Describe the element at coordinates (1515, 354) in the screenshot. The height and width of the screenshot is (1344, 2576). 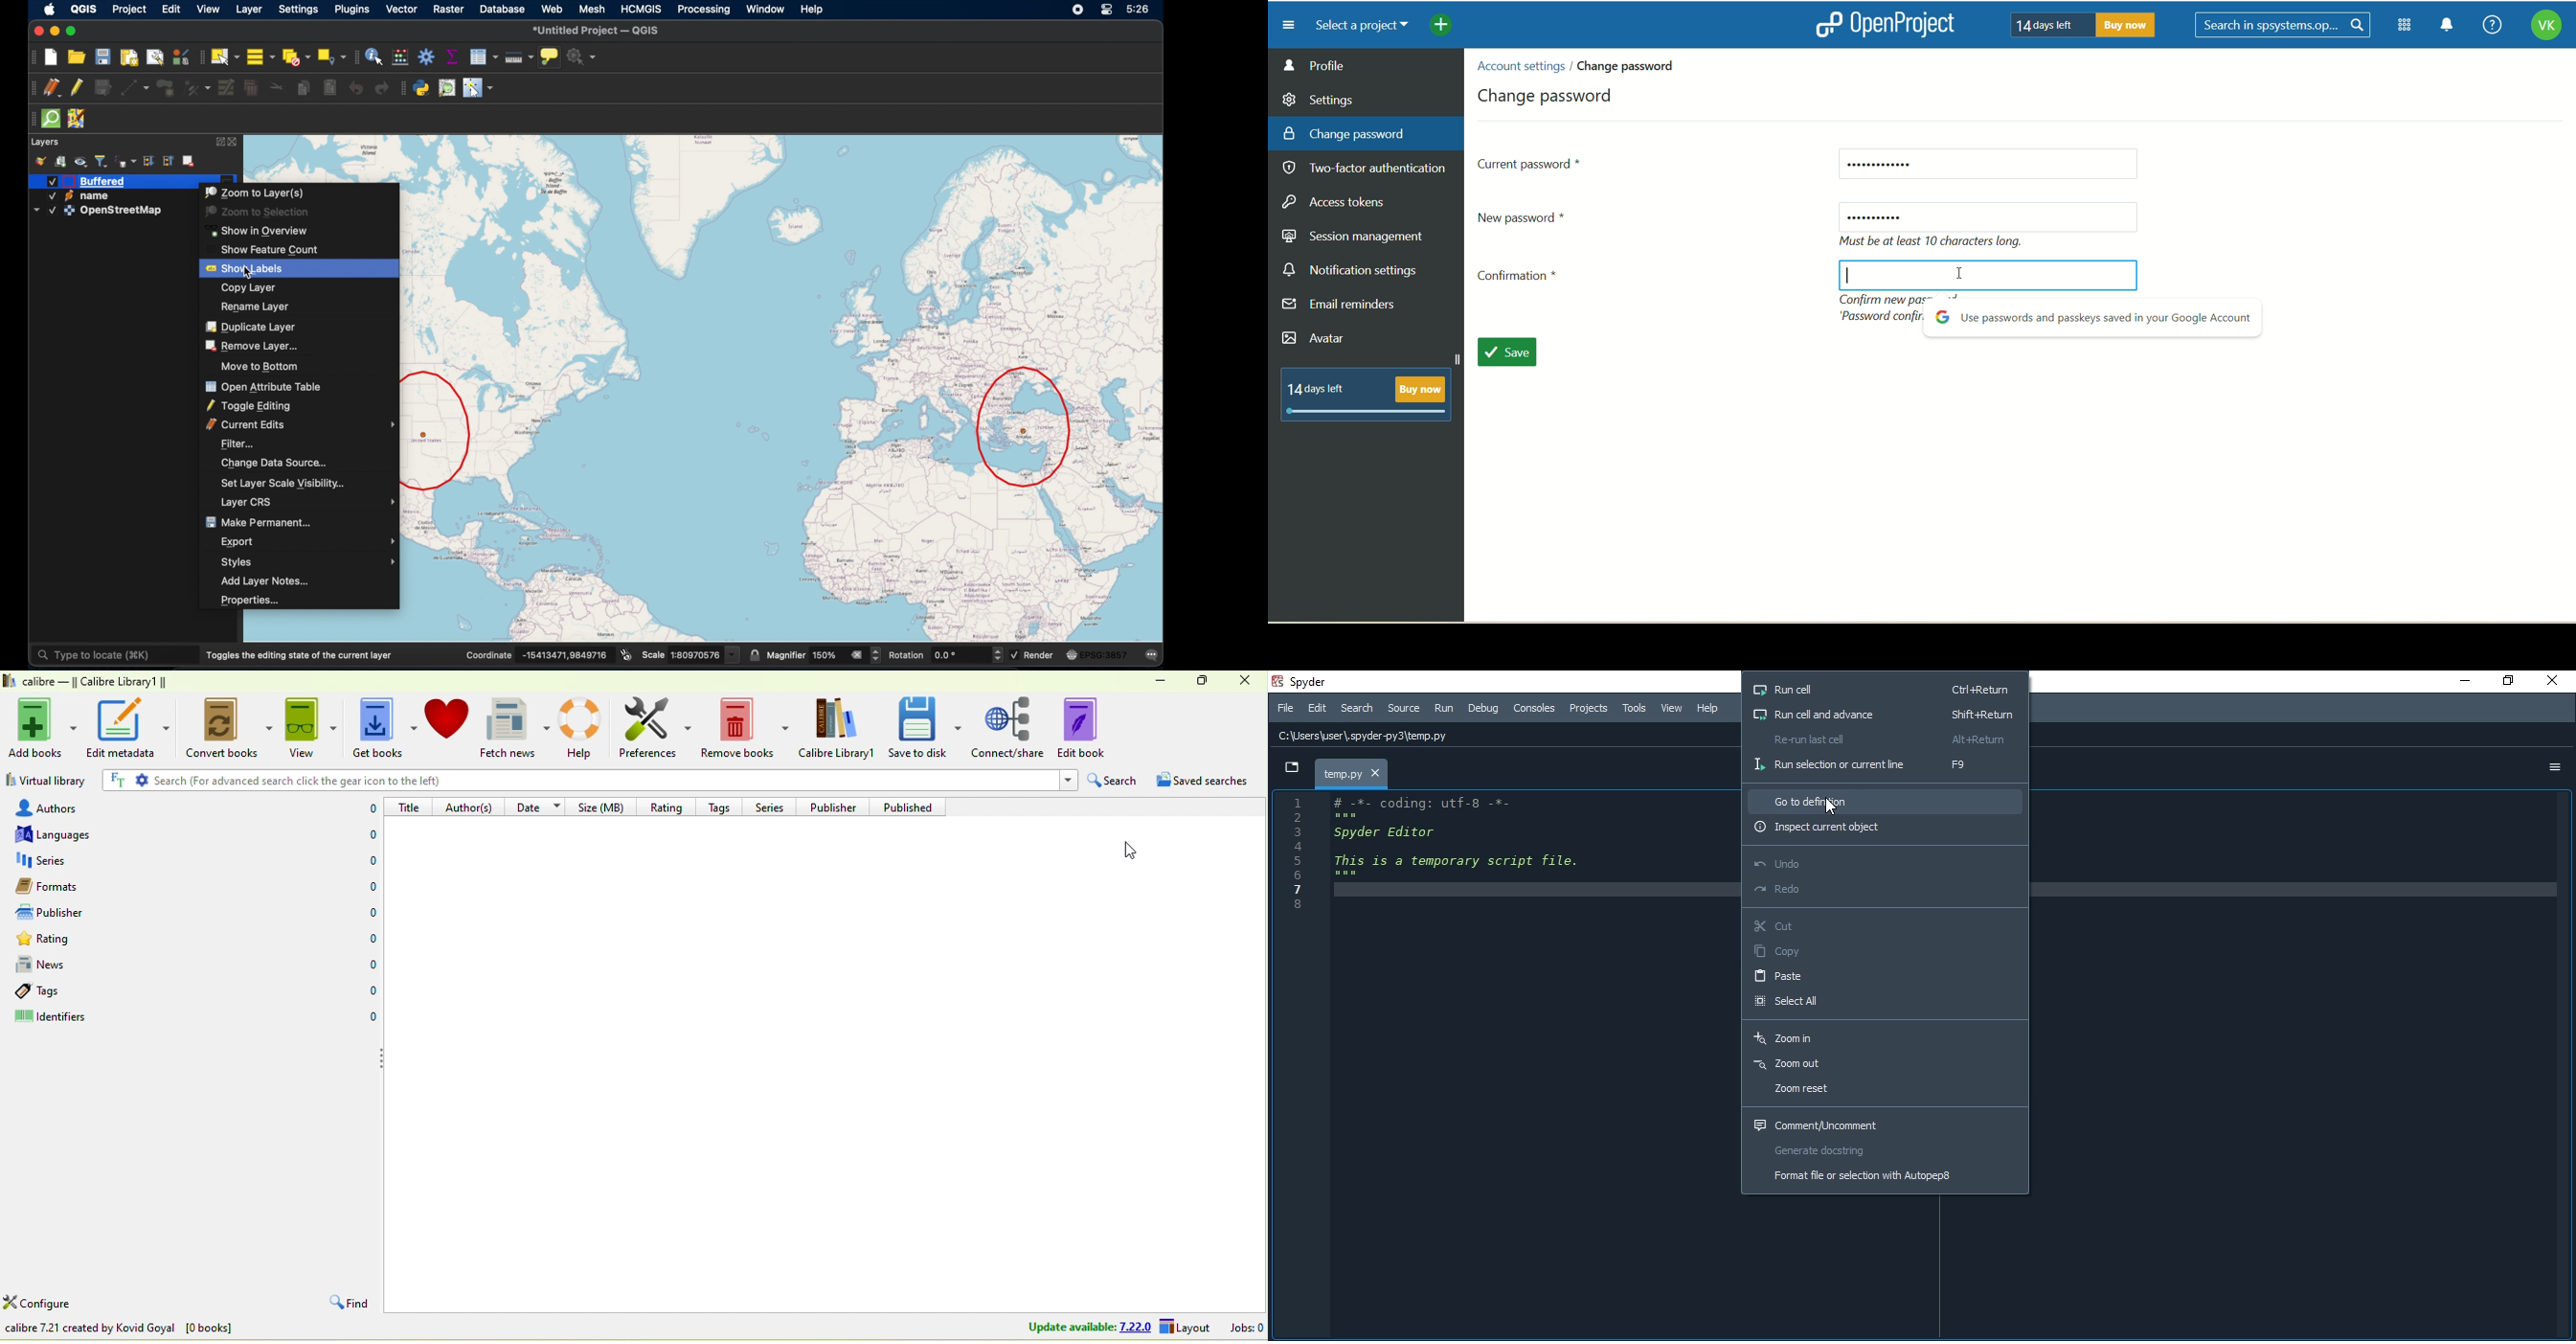
I see `save` at that location.